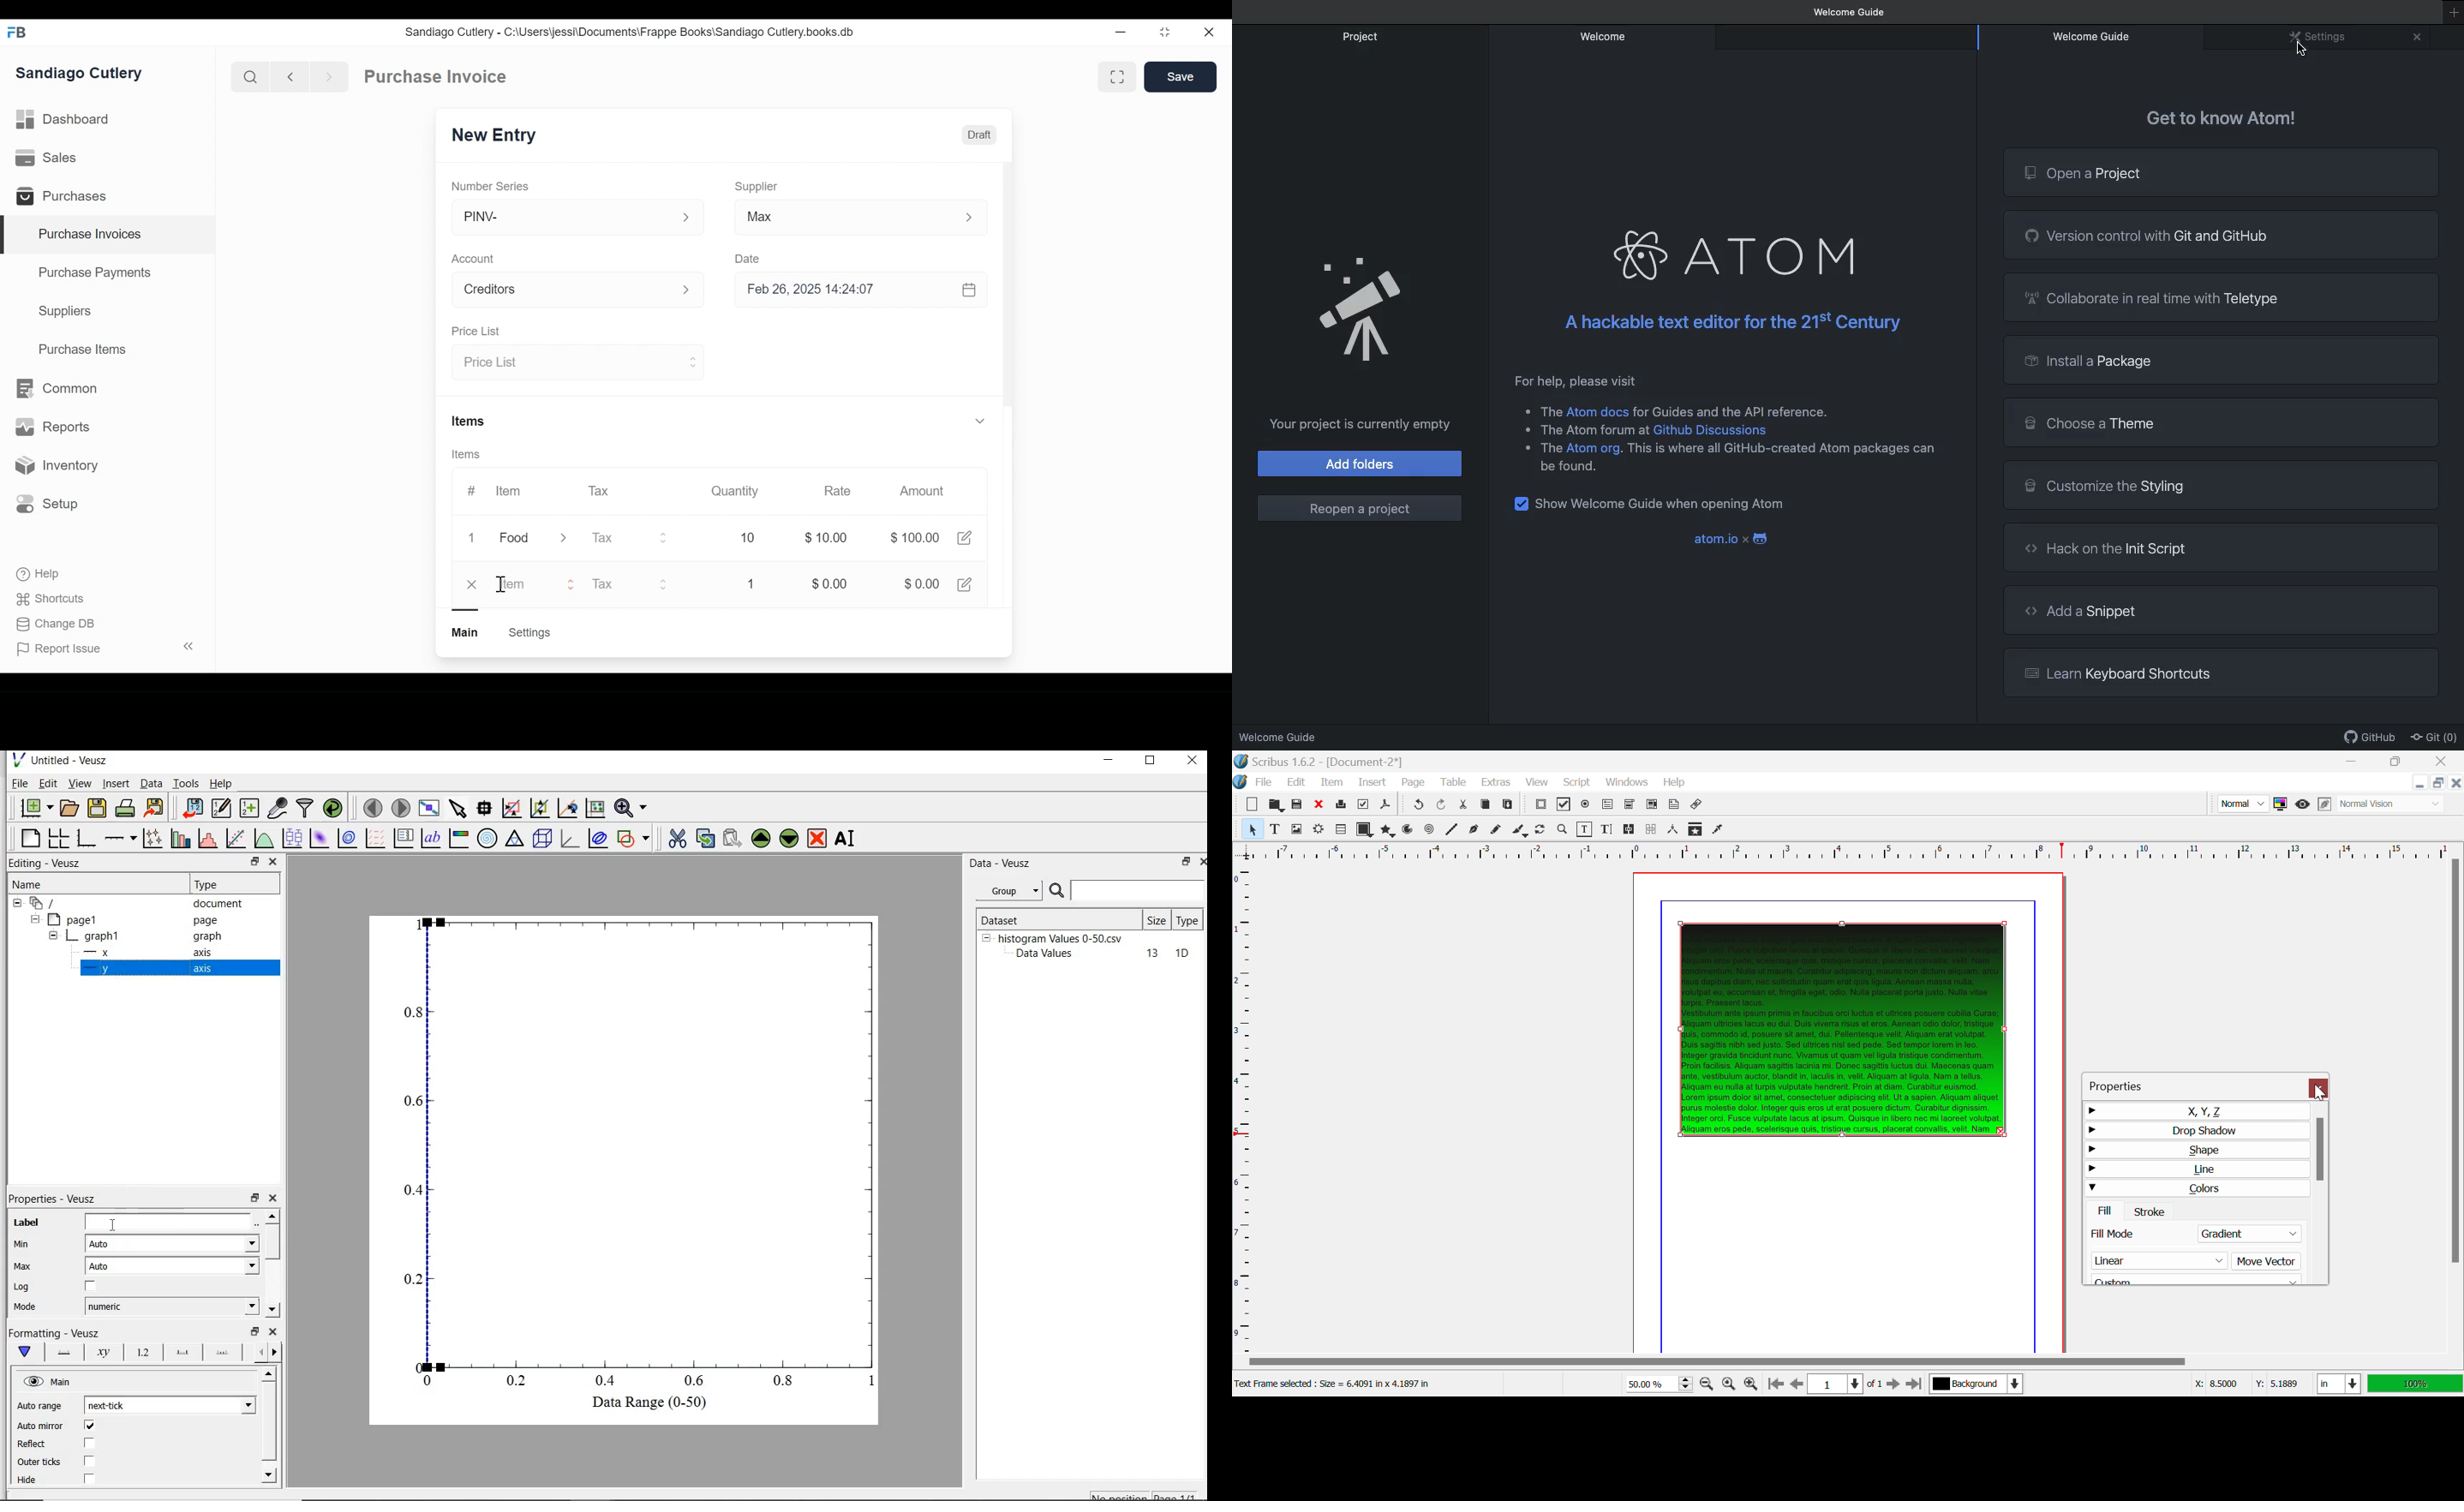 Image resolution: width=2464 pixels, height=1512 pixels. Describe the element at coordinates (1452, 831) in the screenshot. I see `Line` at that location.